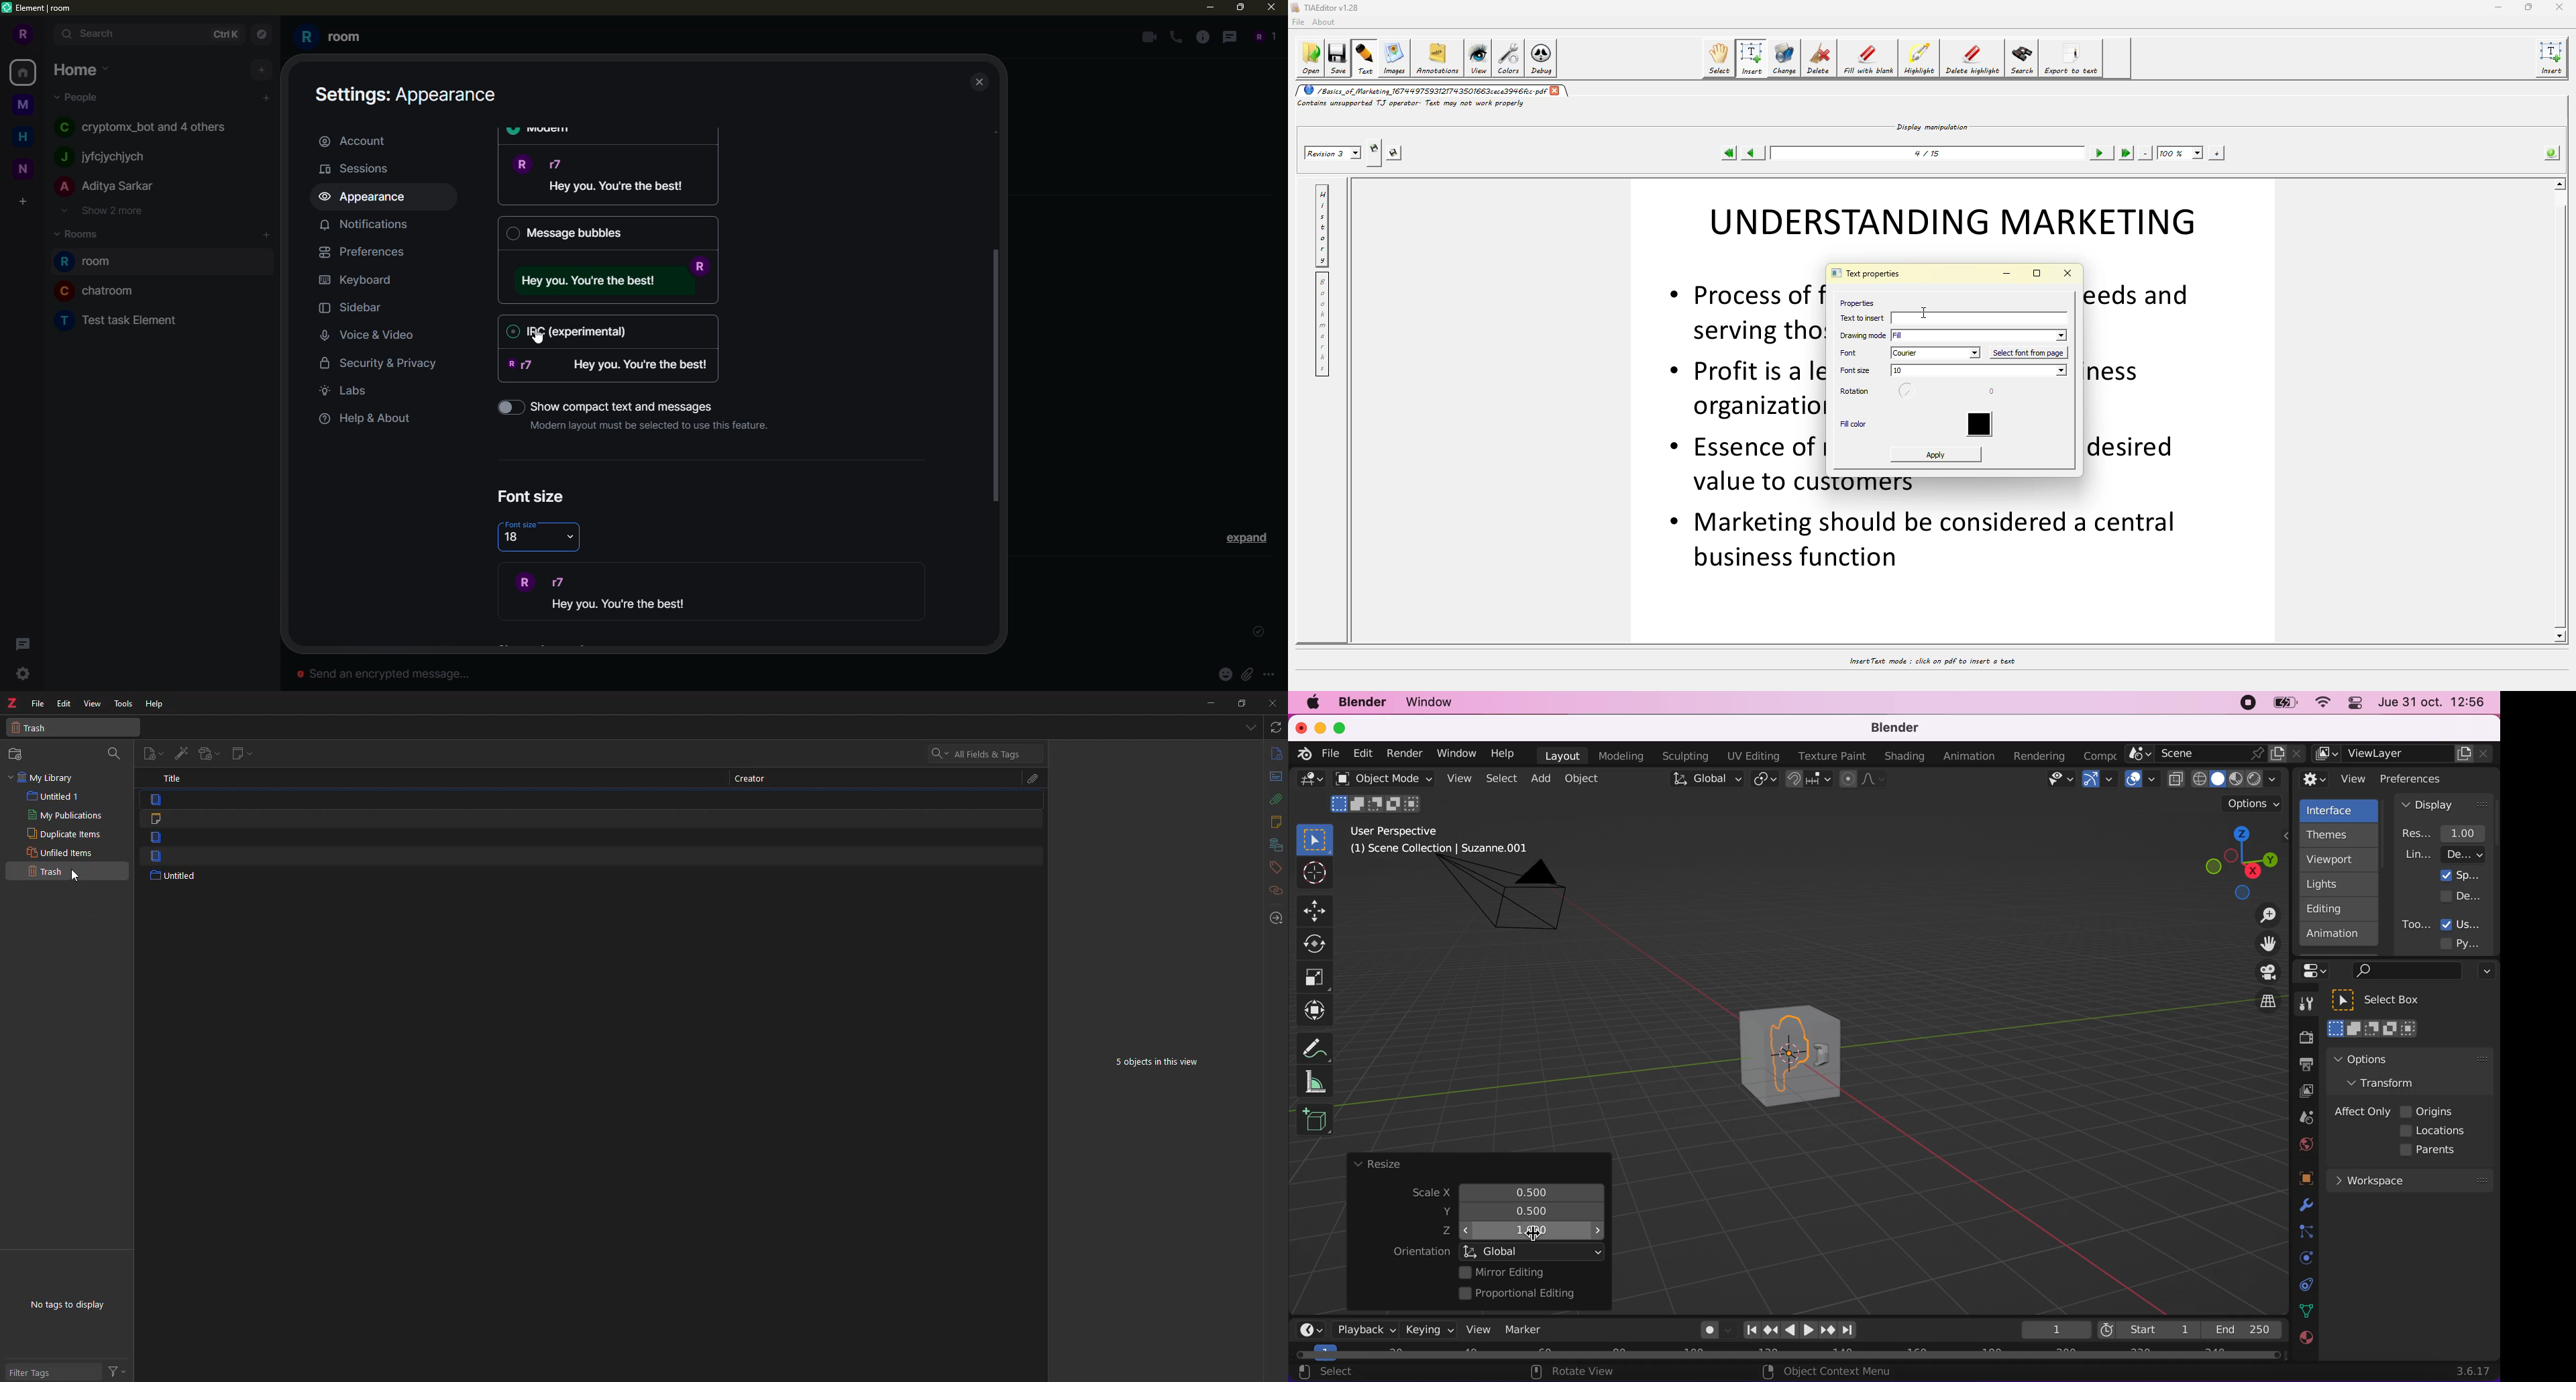 The image size is (2576, 1400). Describe the element at coordinates (21, 34) in the screenshot. I see `profile` at that location.